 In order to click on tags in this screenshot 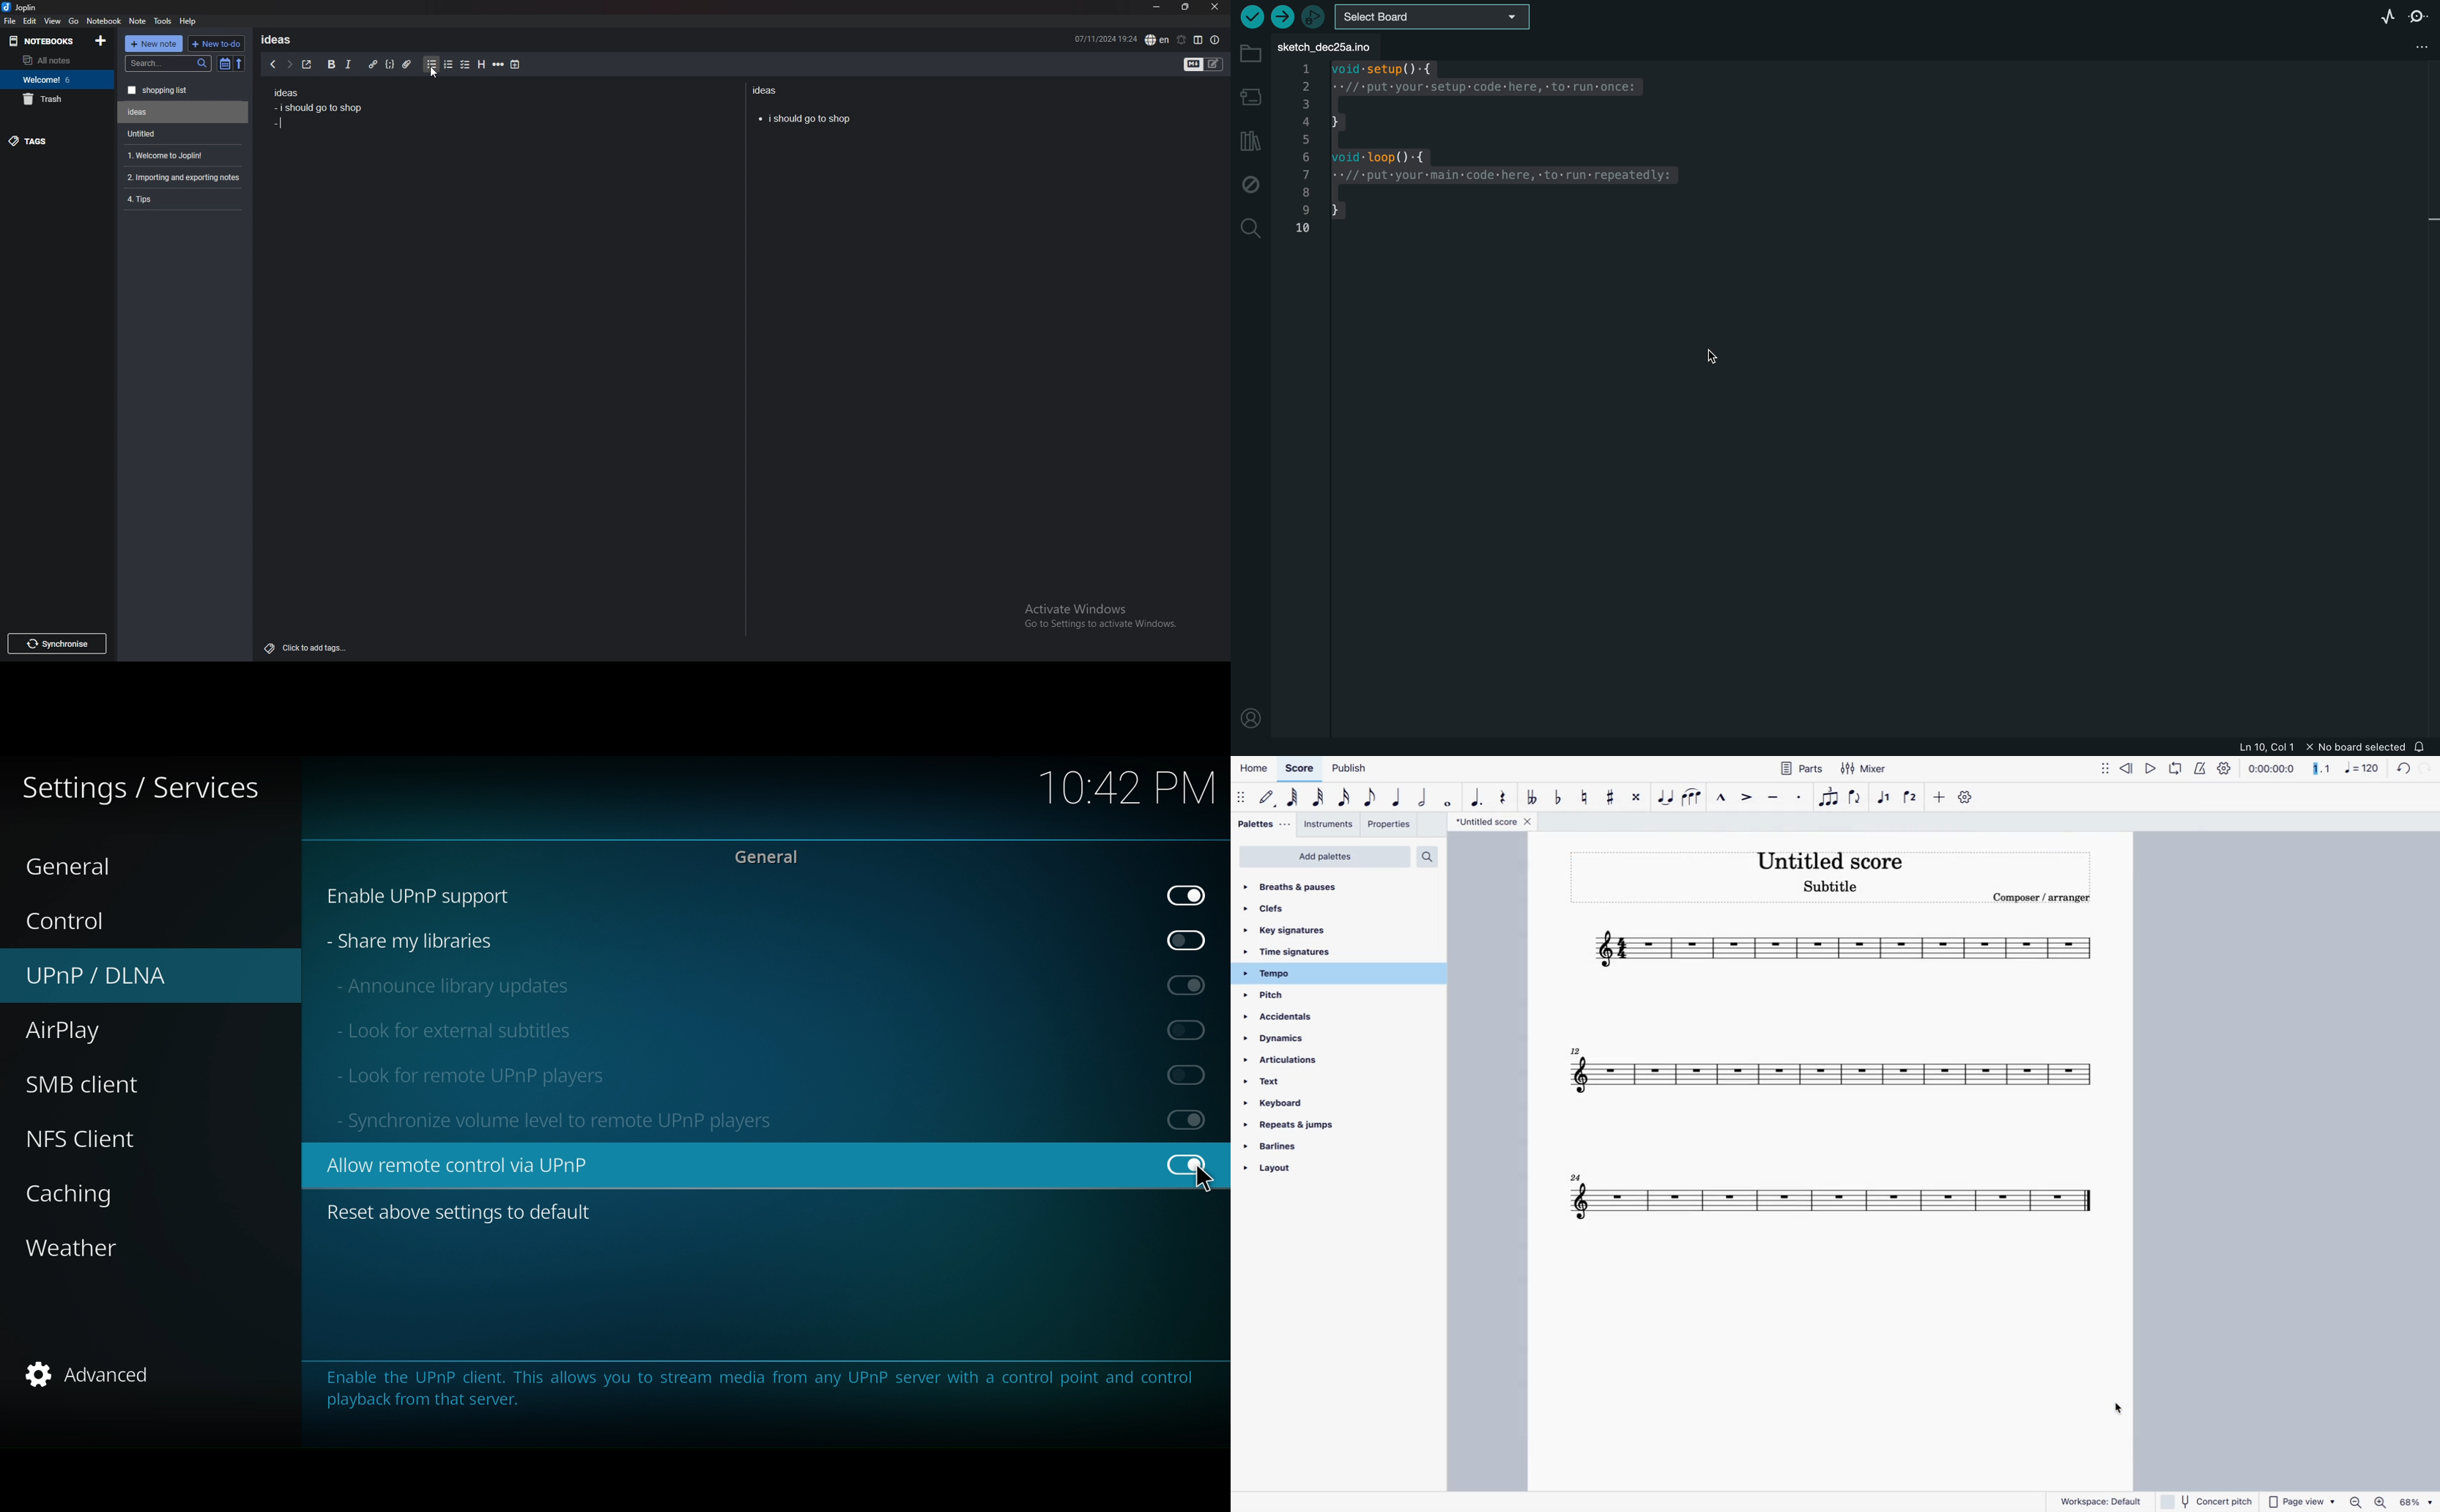, I will do `click(58, 140)`.